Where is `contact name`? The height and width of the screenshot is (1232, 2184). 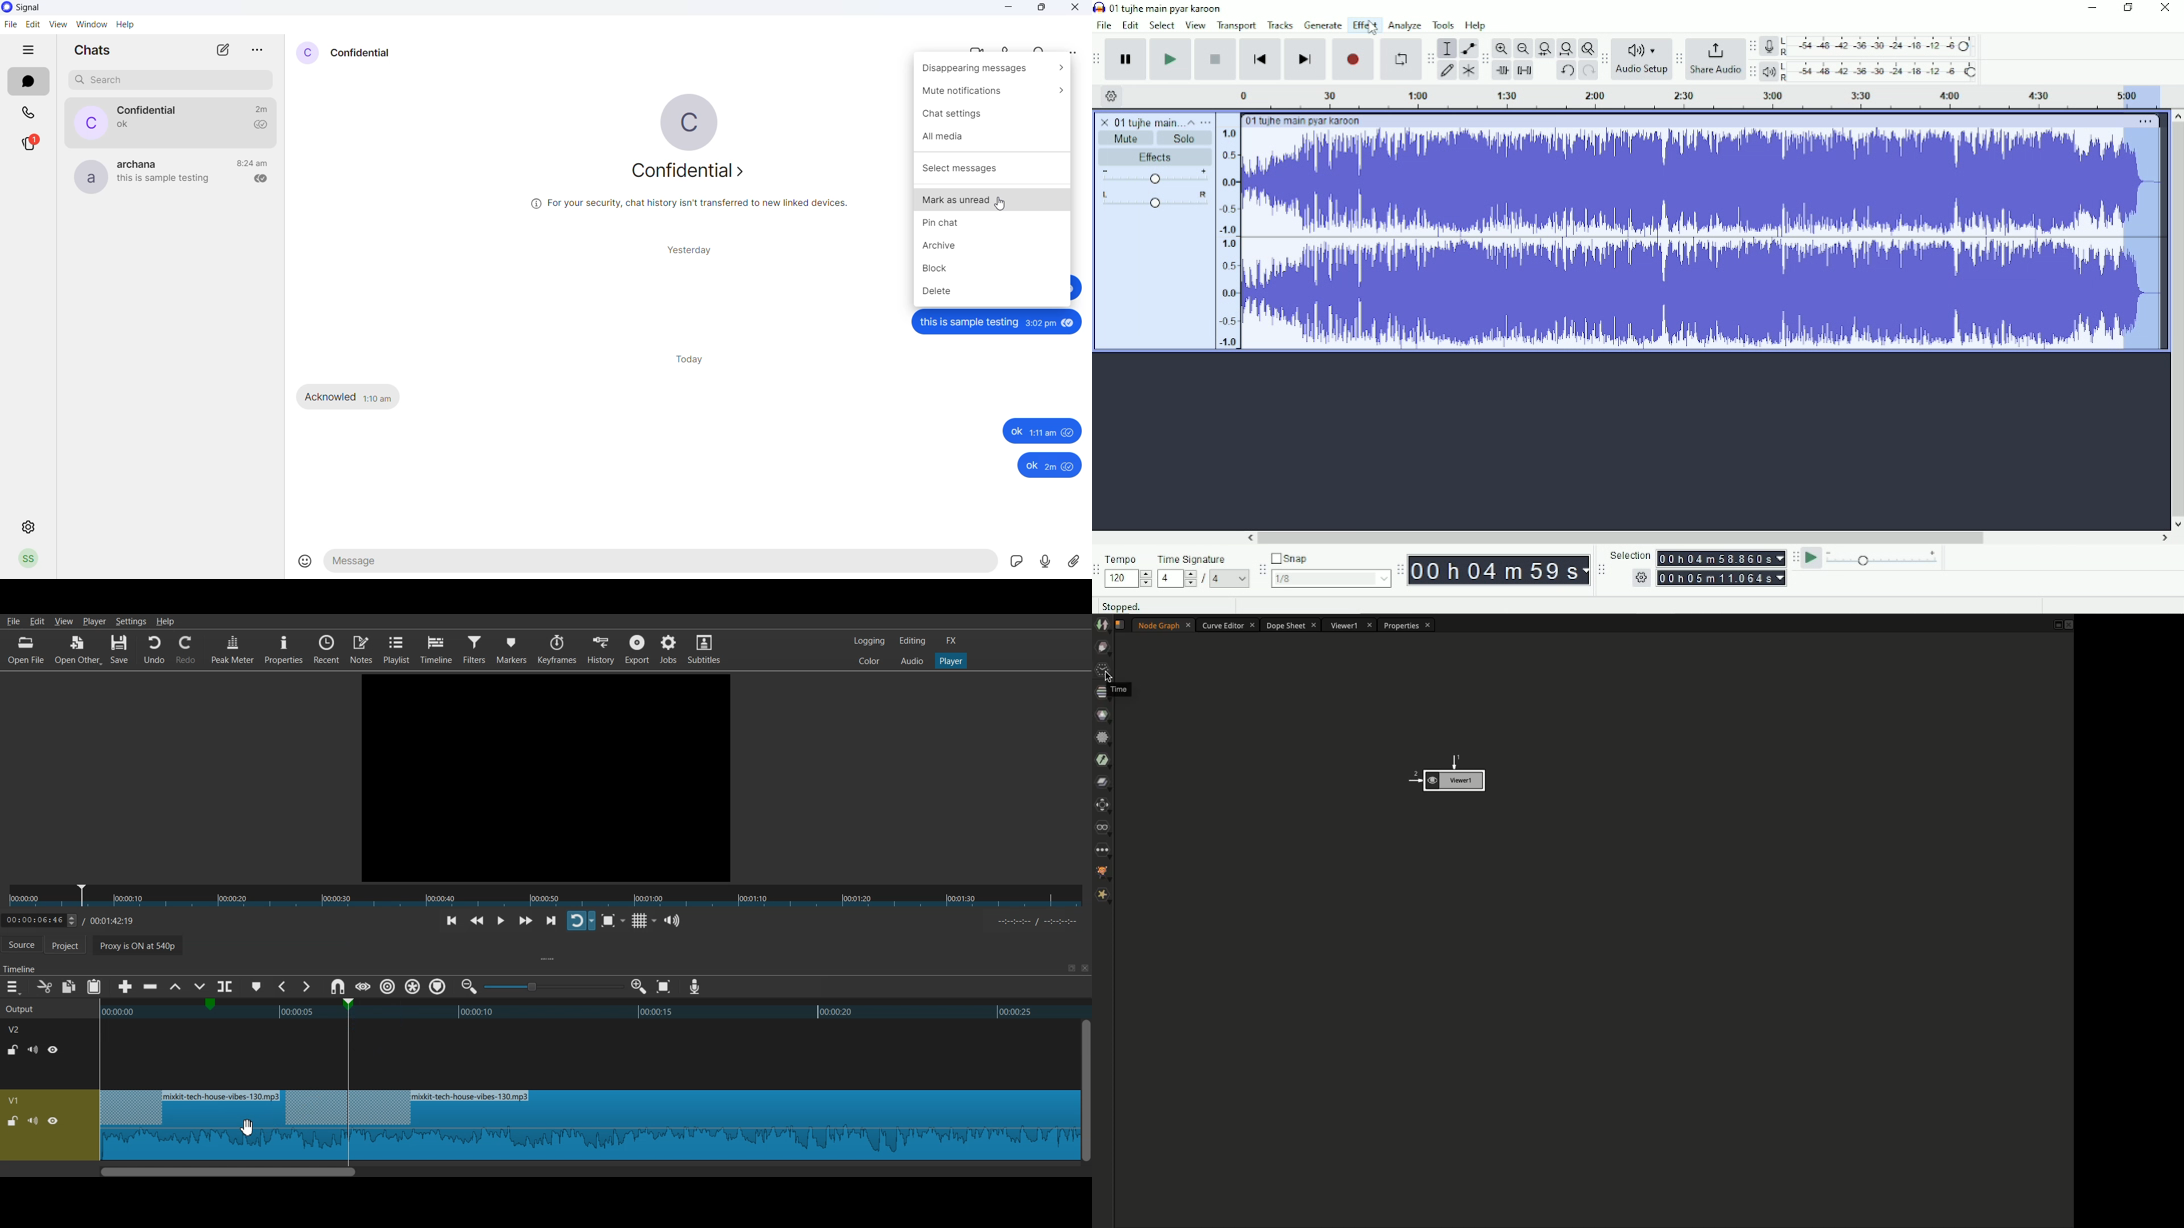
contact name is located at coordinates (142, 163).